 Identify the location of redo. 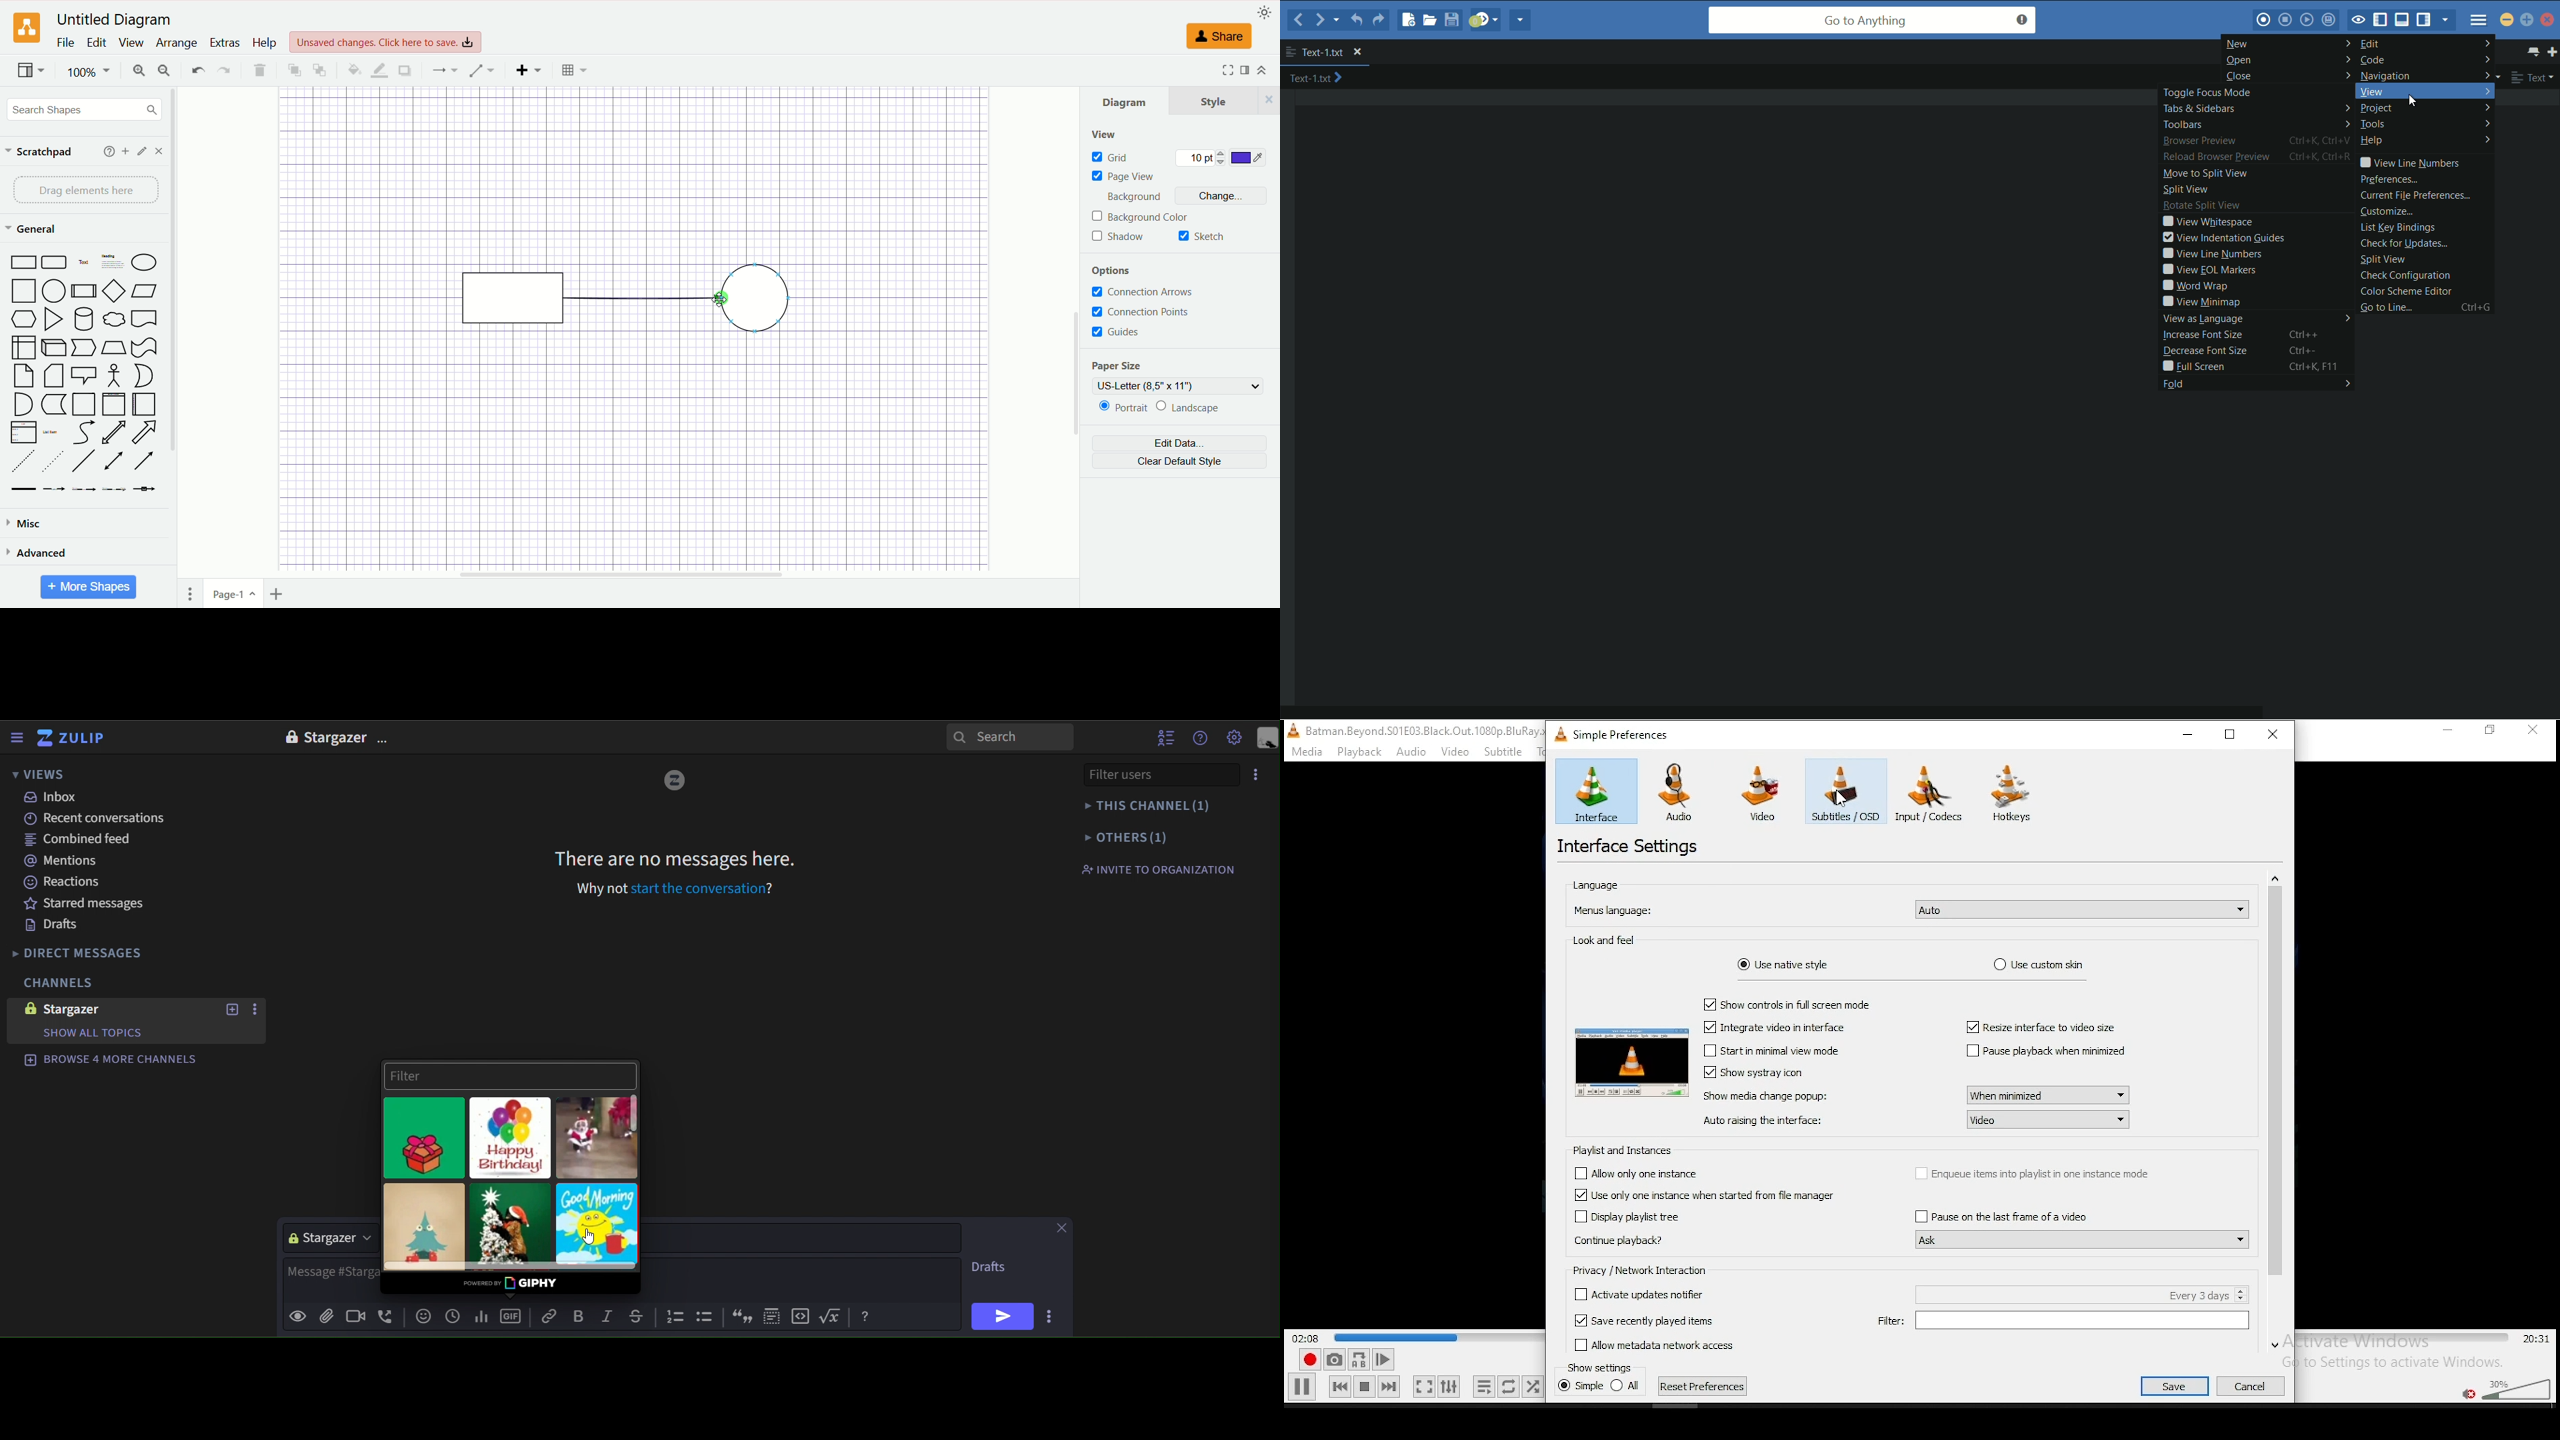
(1379, 21).